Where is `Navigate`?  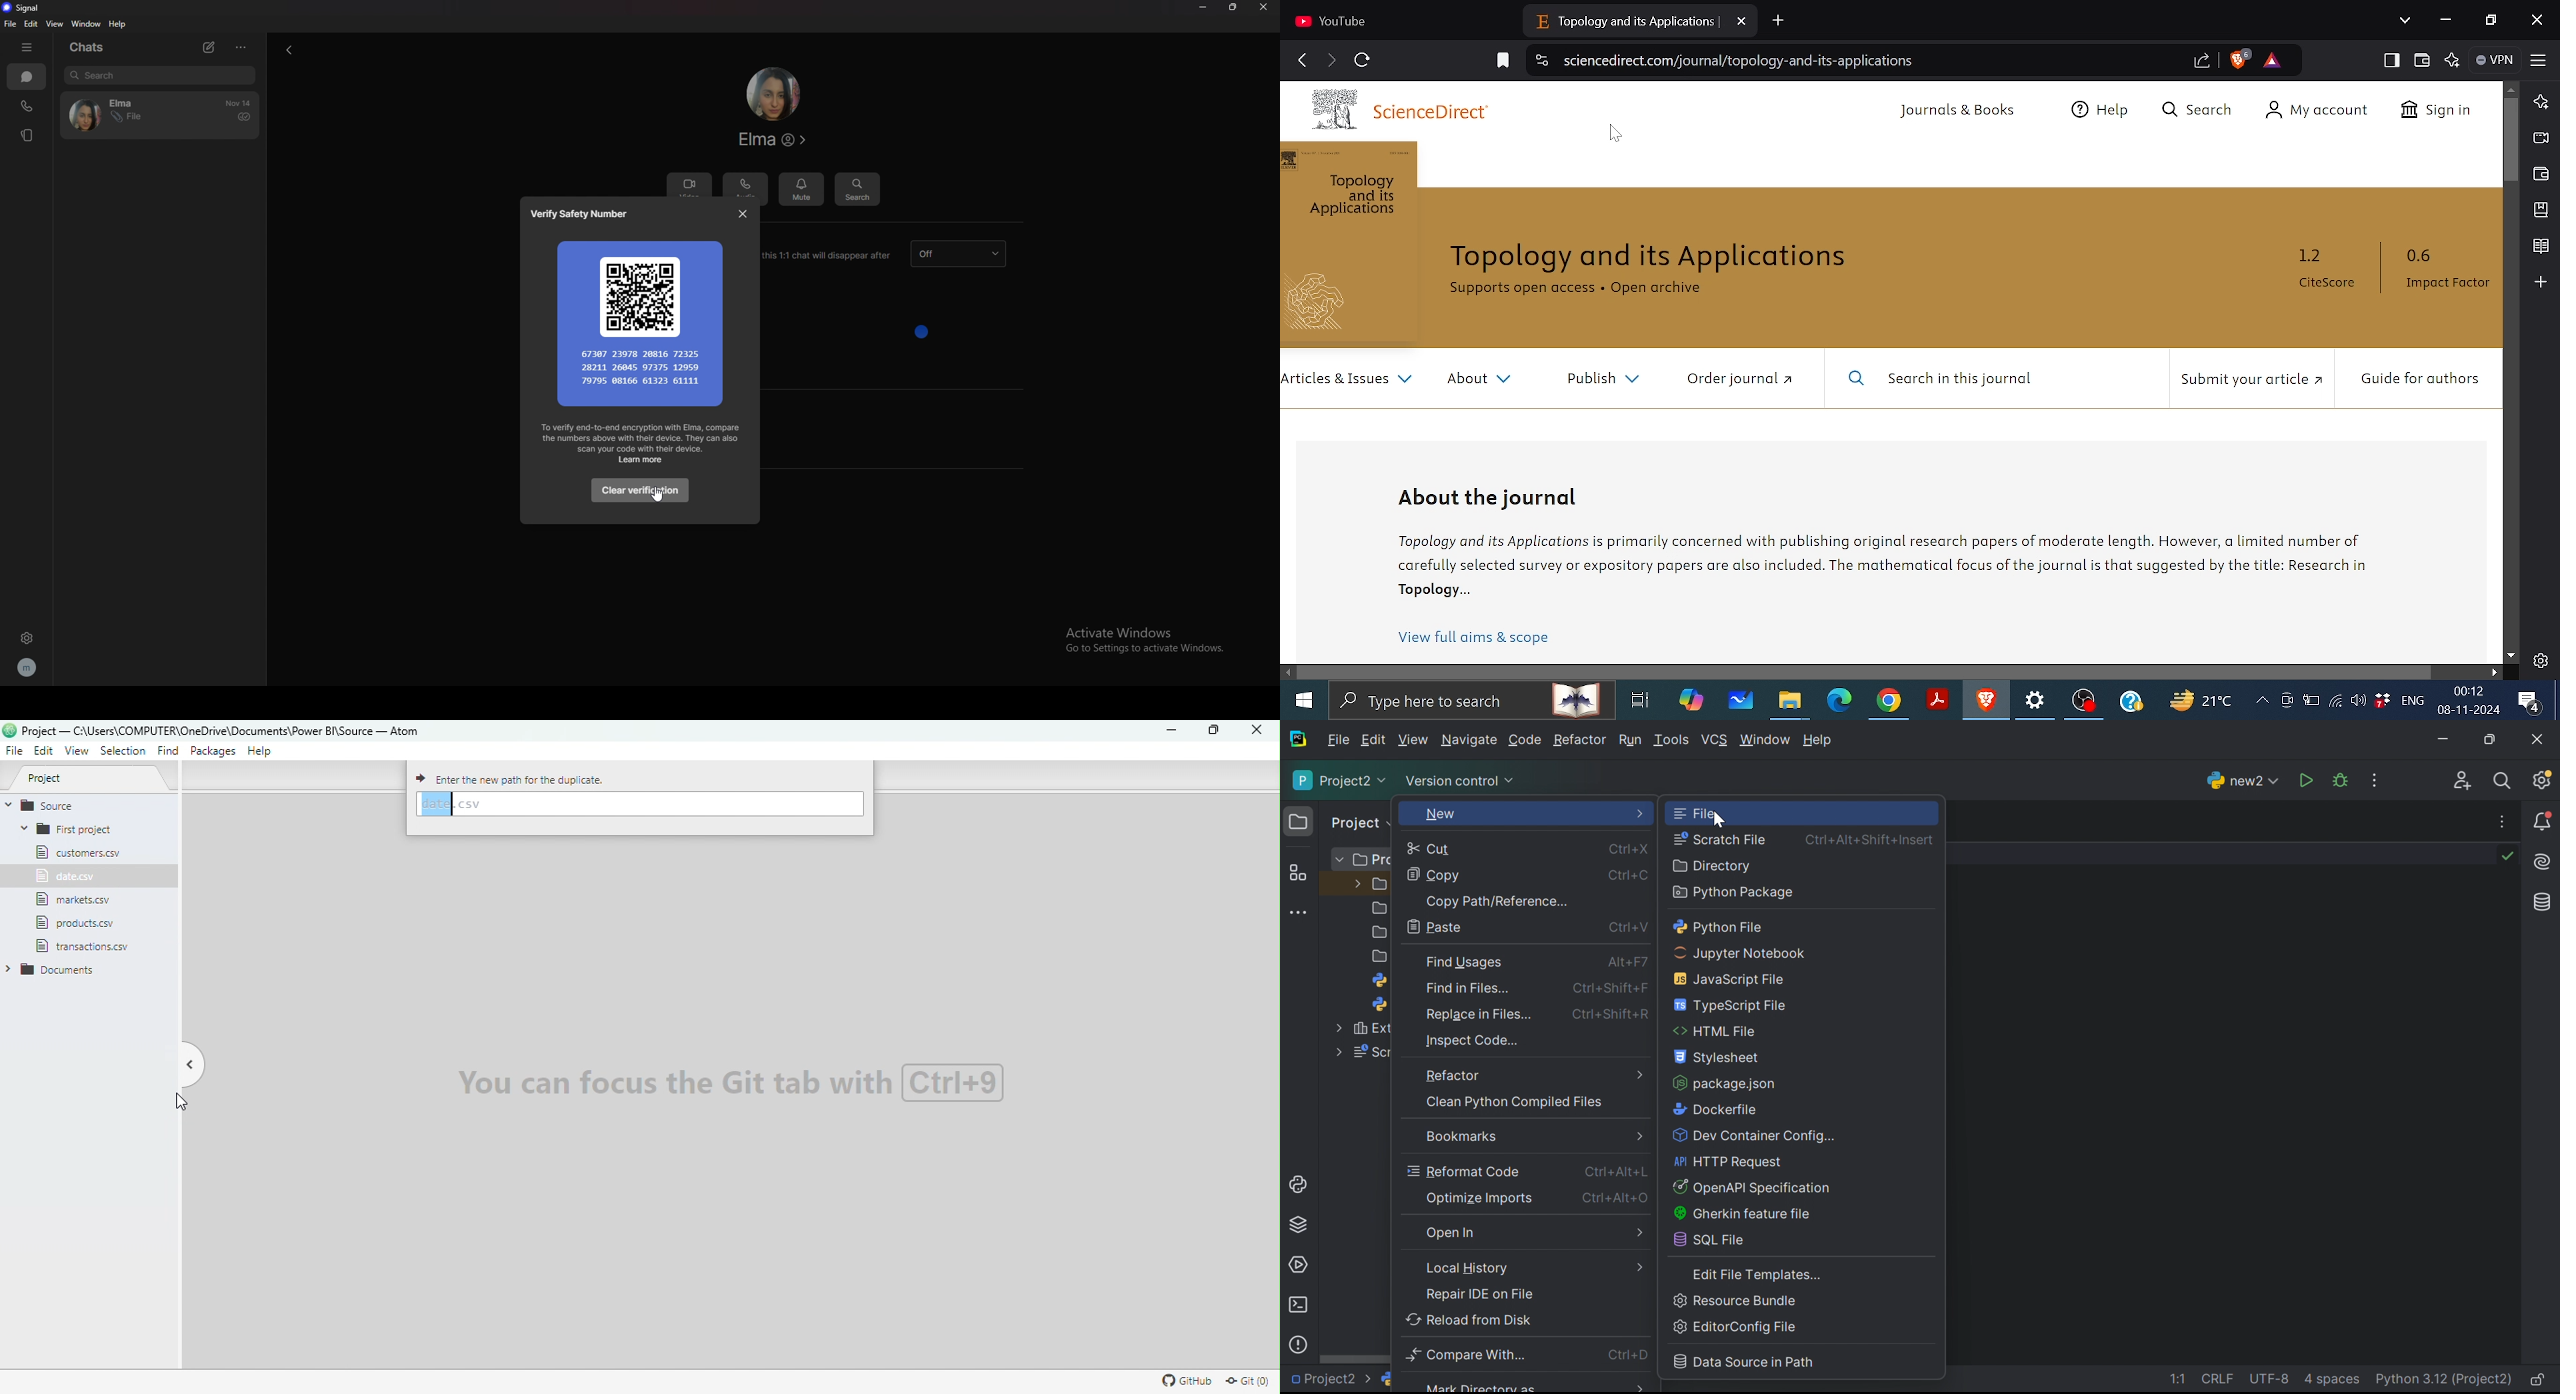
Navigate is located at coordinates (1469, 741).